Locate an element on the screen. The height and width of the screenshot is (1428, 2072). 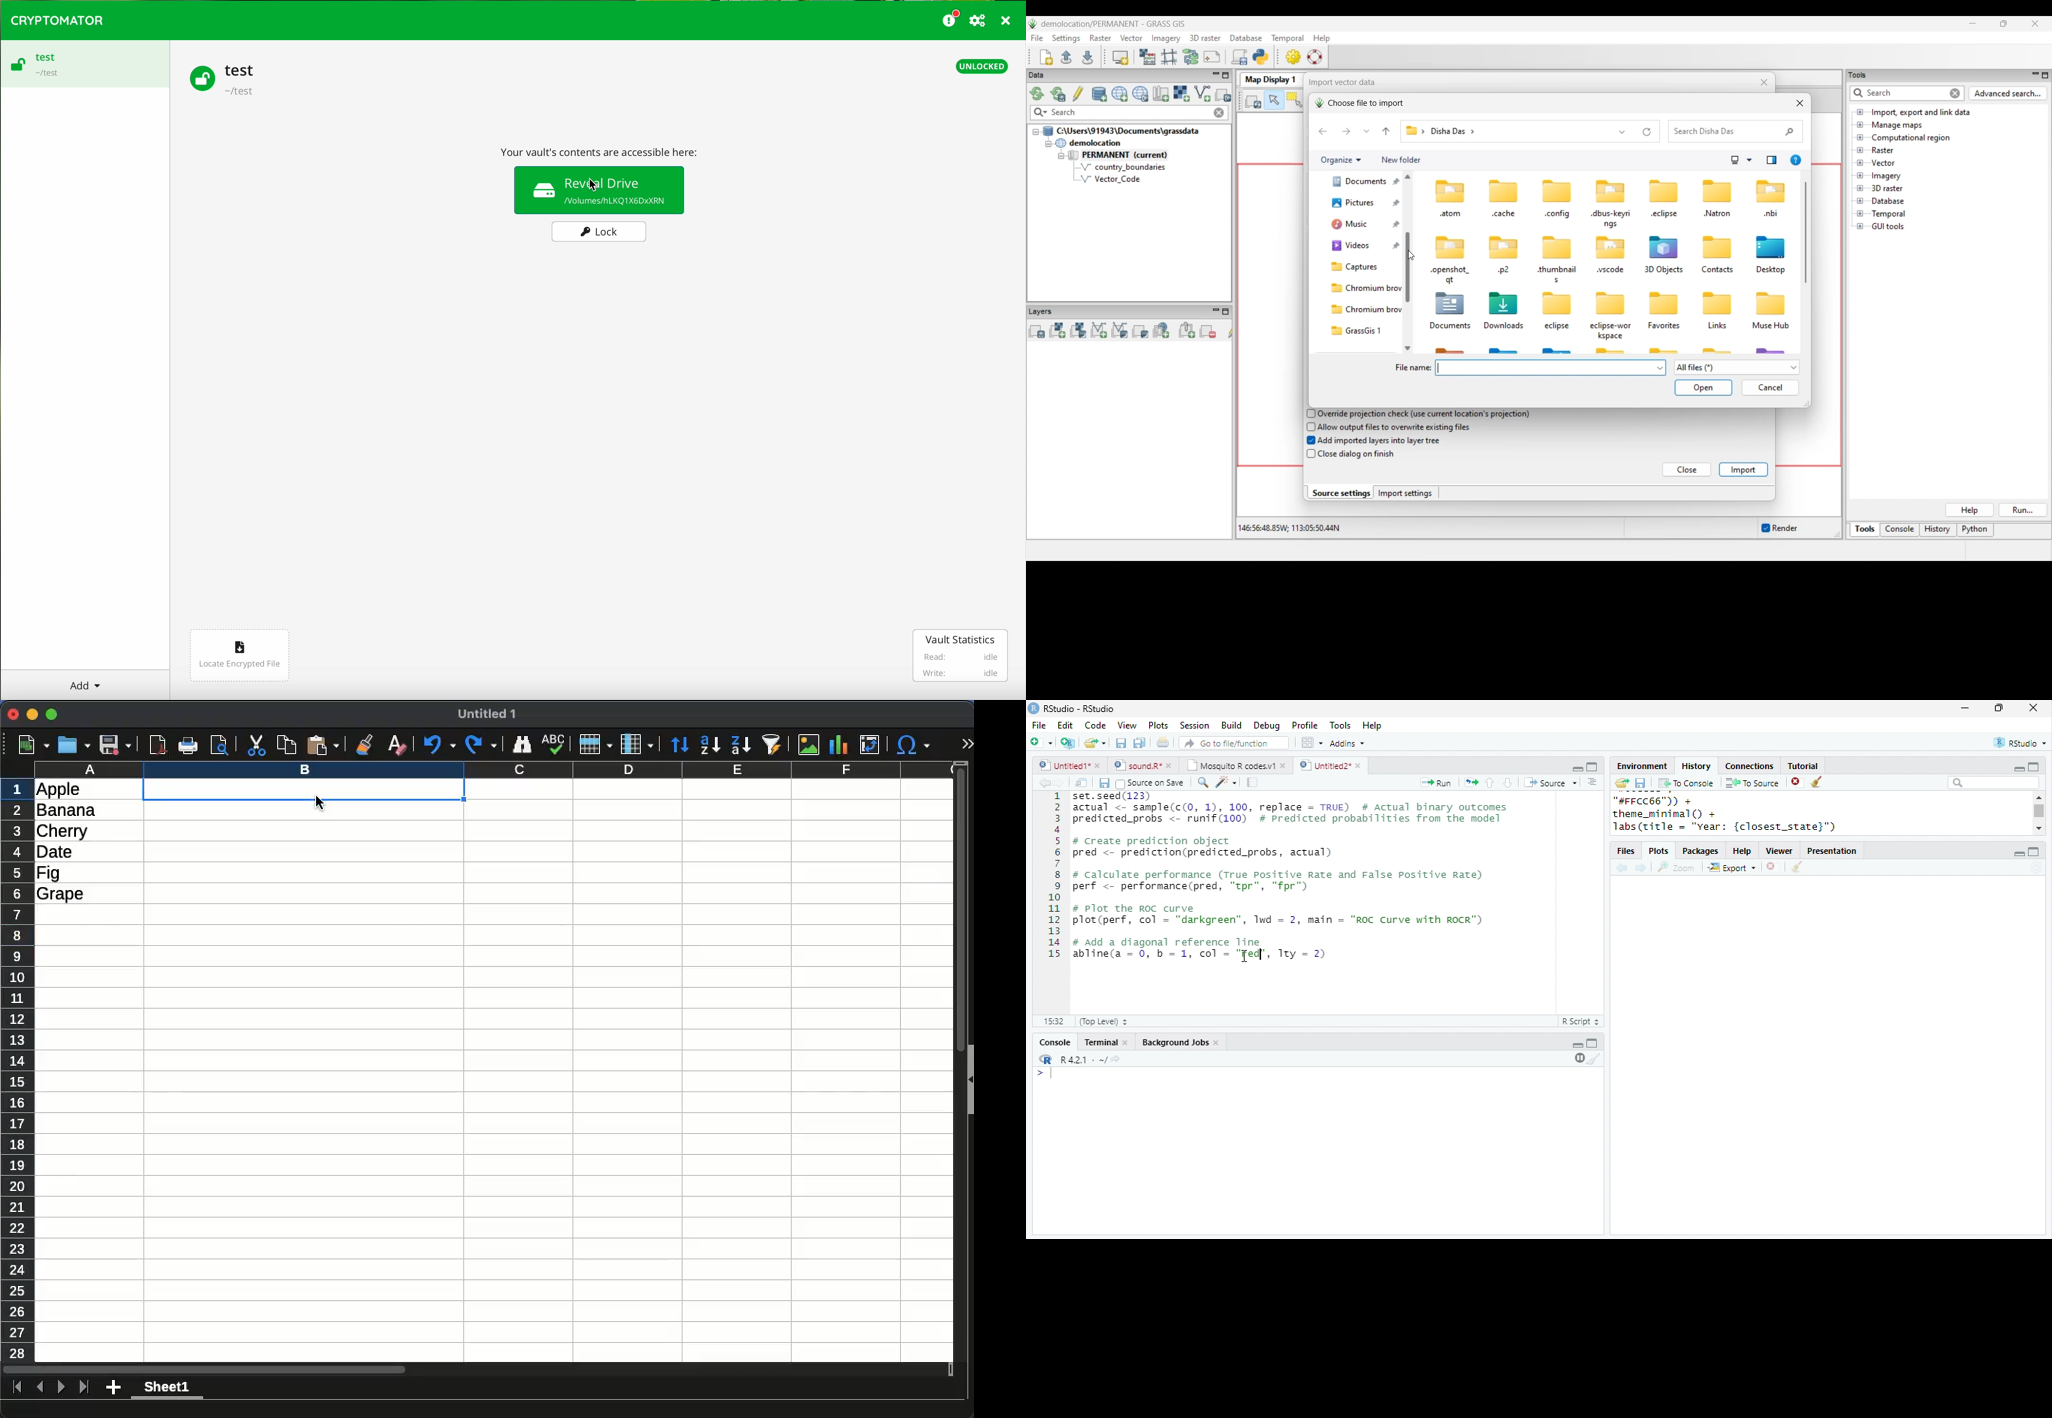
Debug is located at coordinates (1269, 726).